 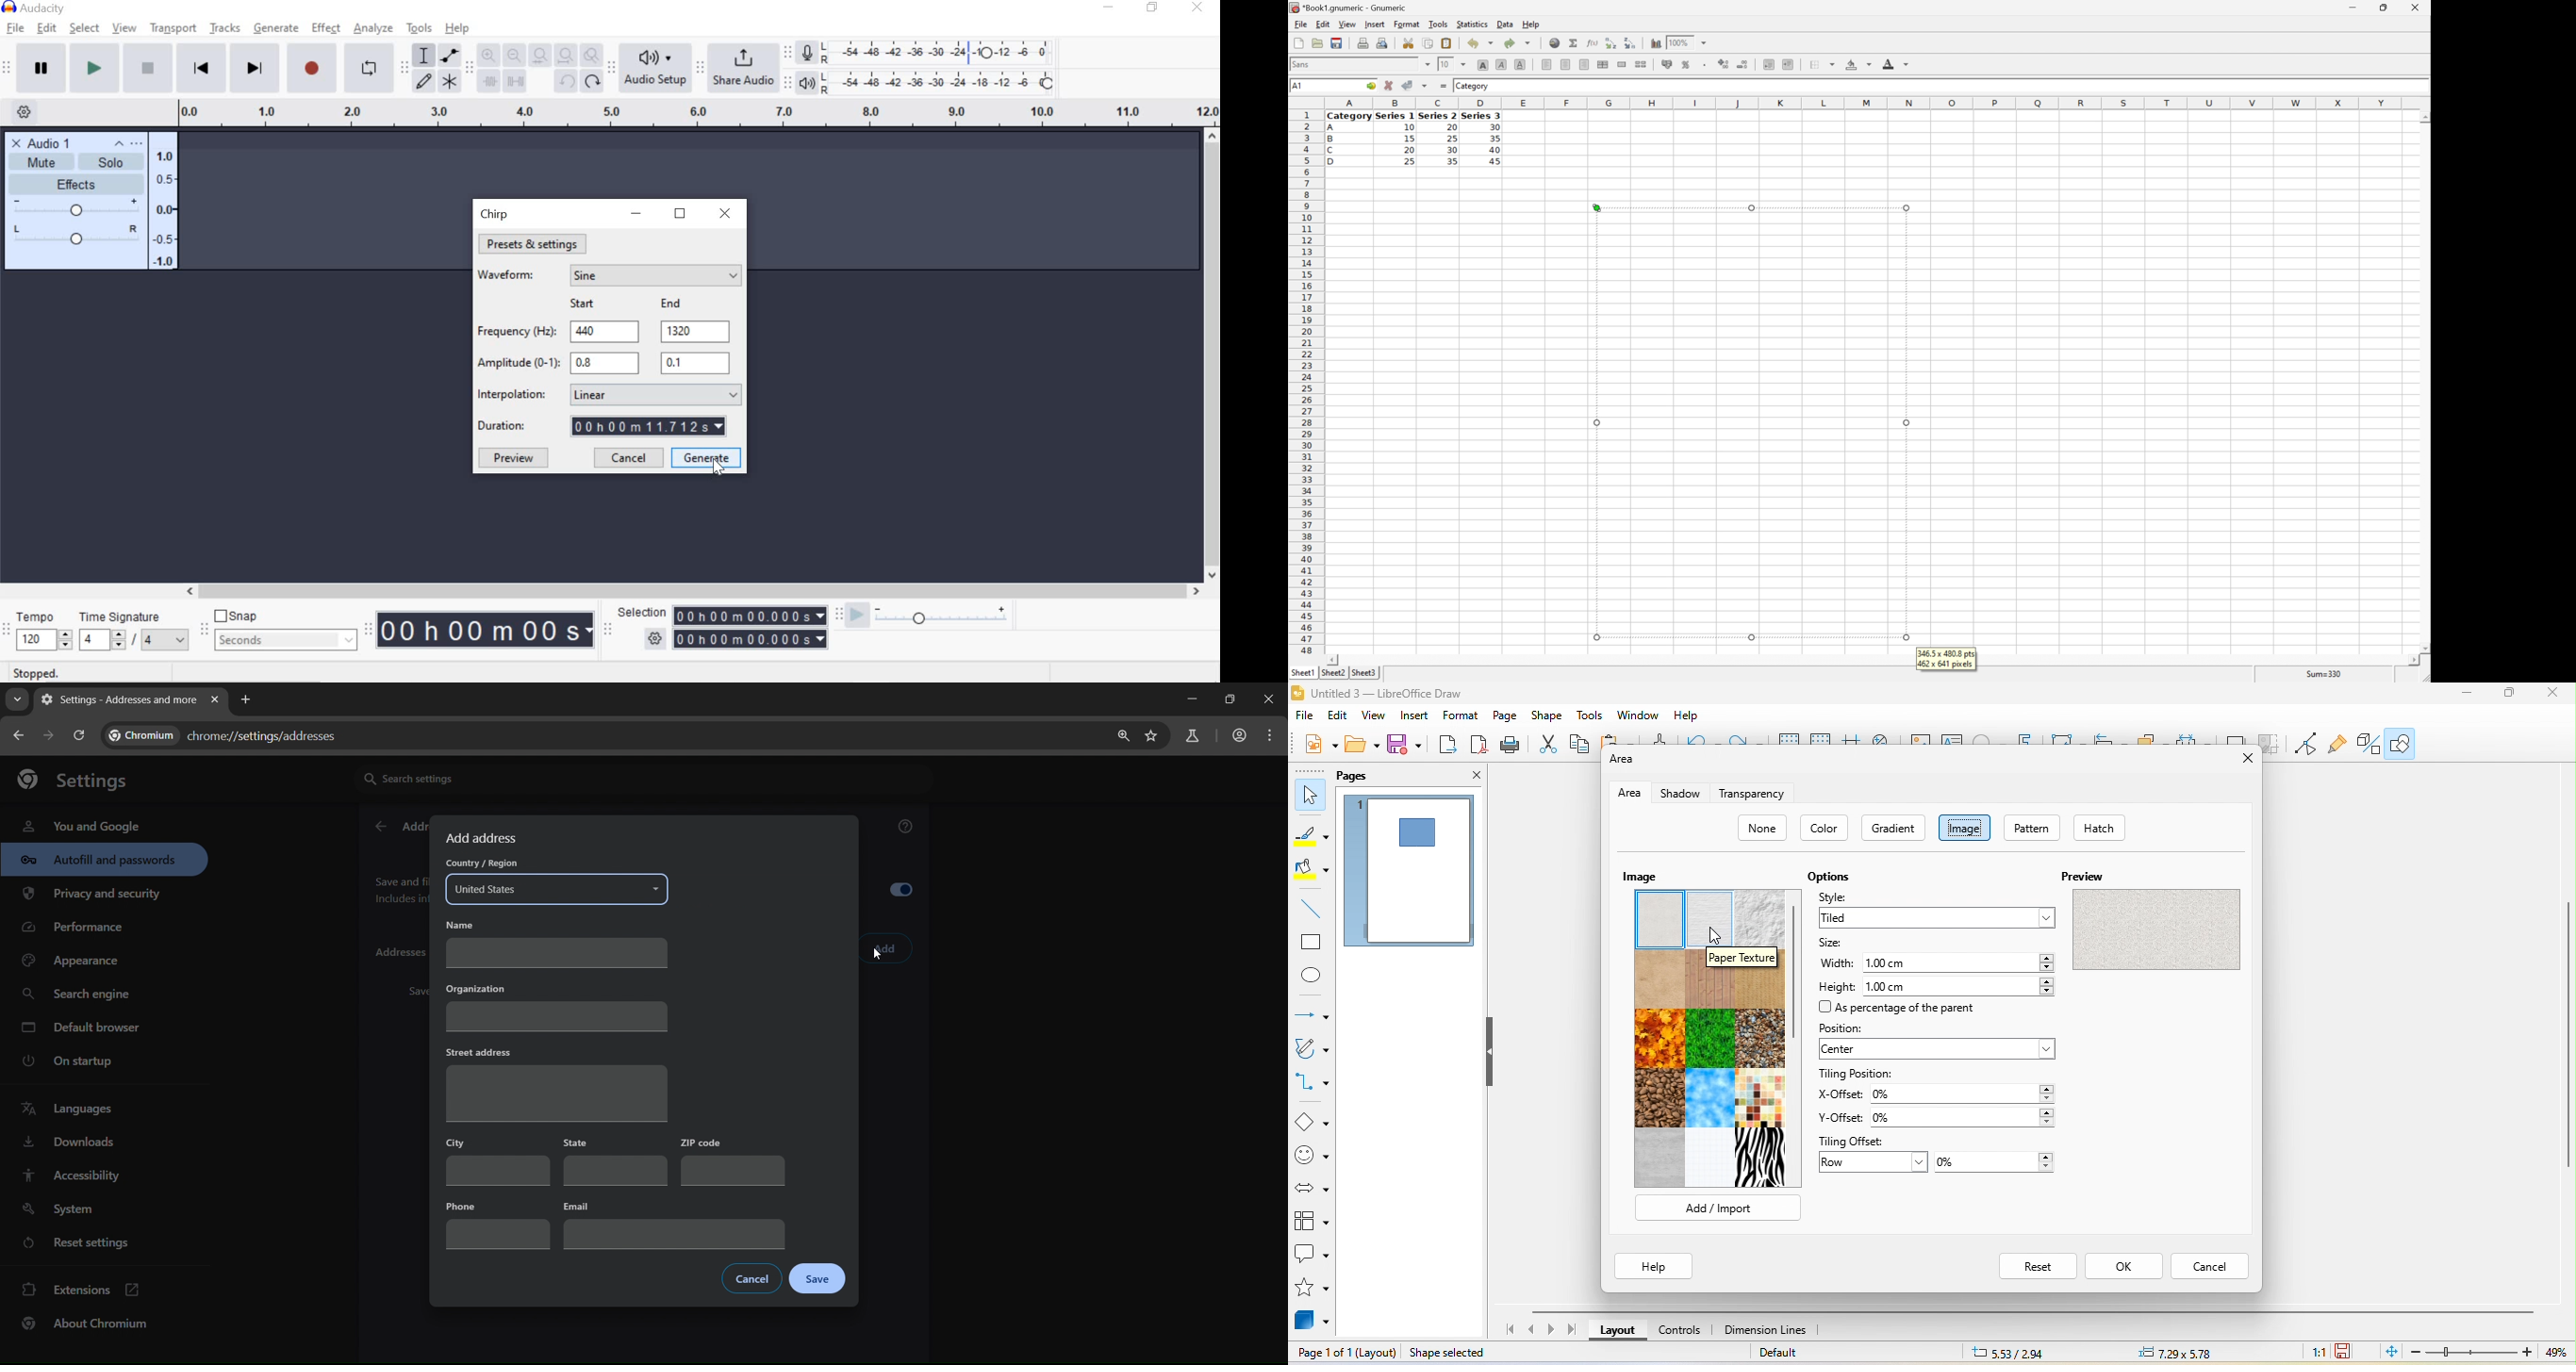 What do you see at coordinates (656, 275) in the screenshot?
I see `Waveform field` at bounding box center [656, 275].